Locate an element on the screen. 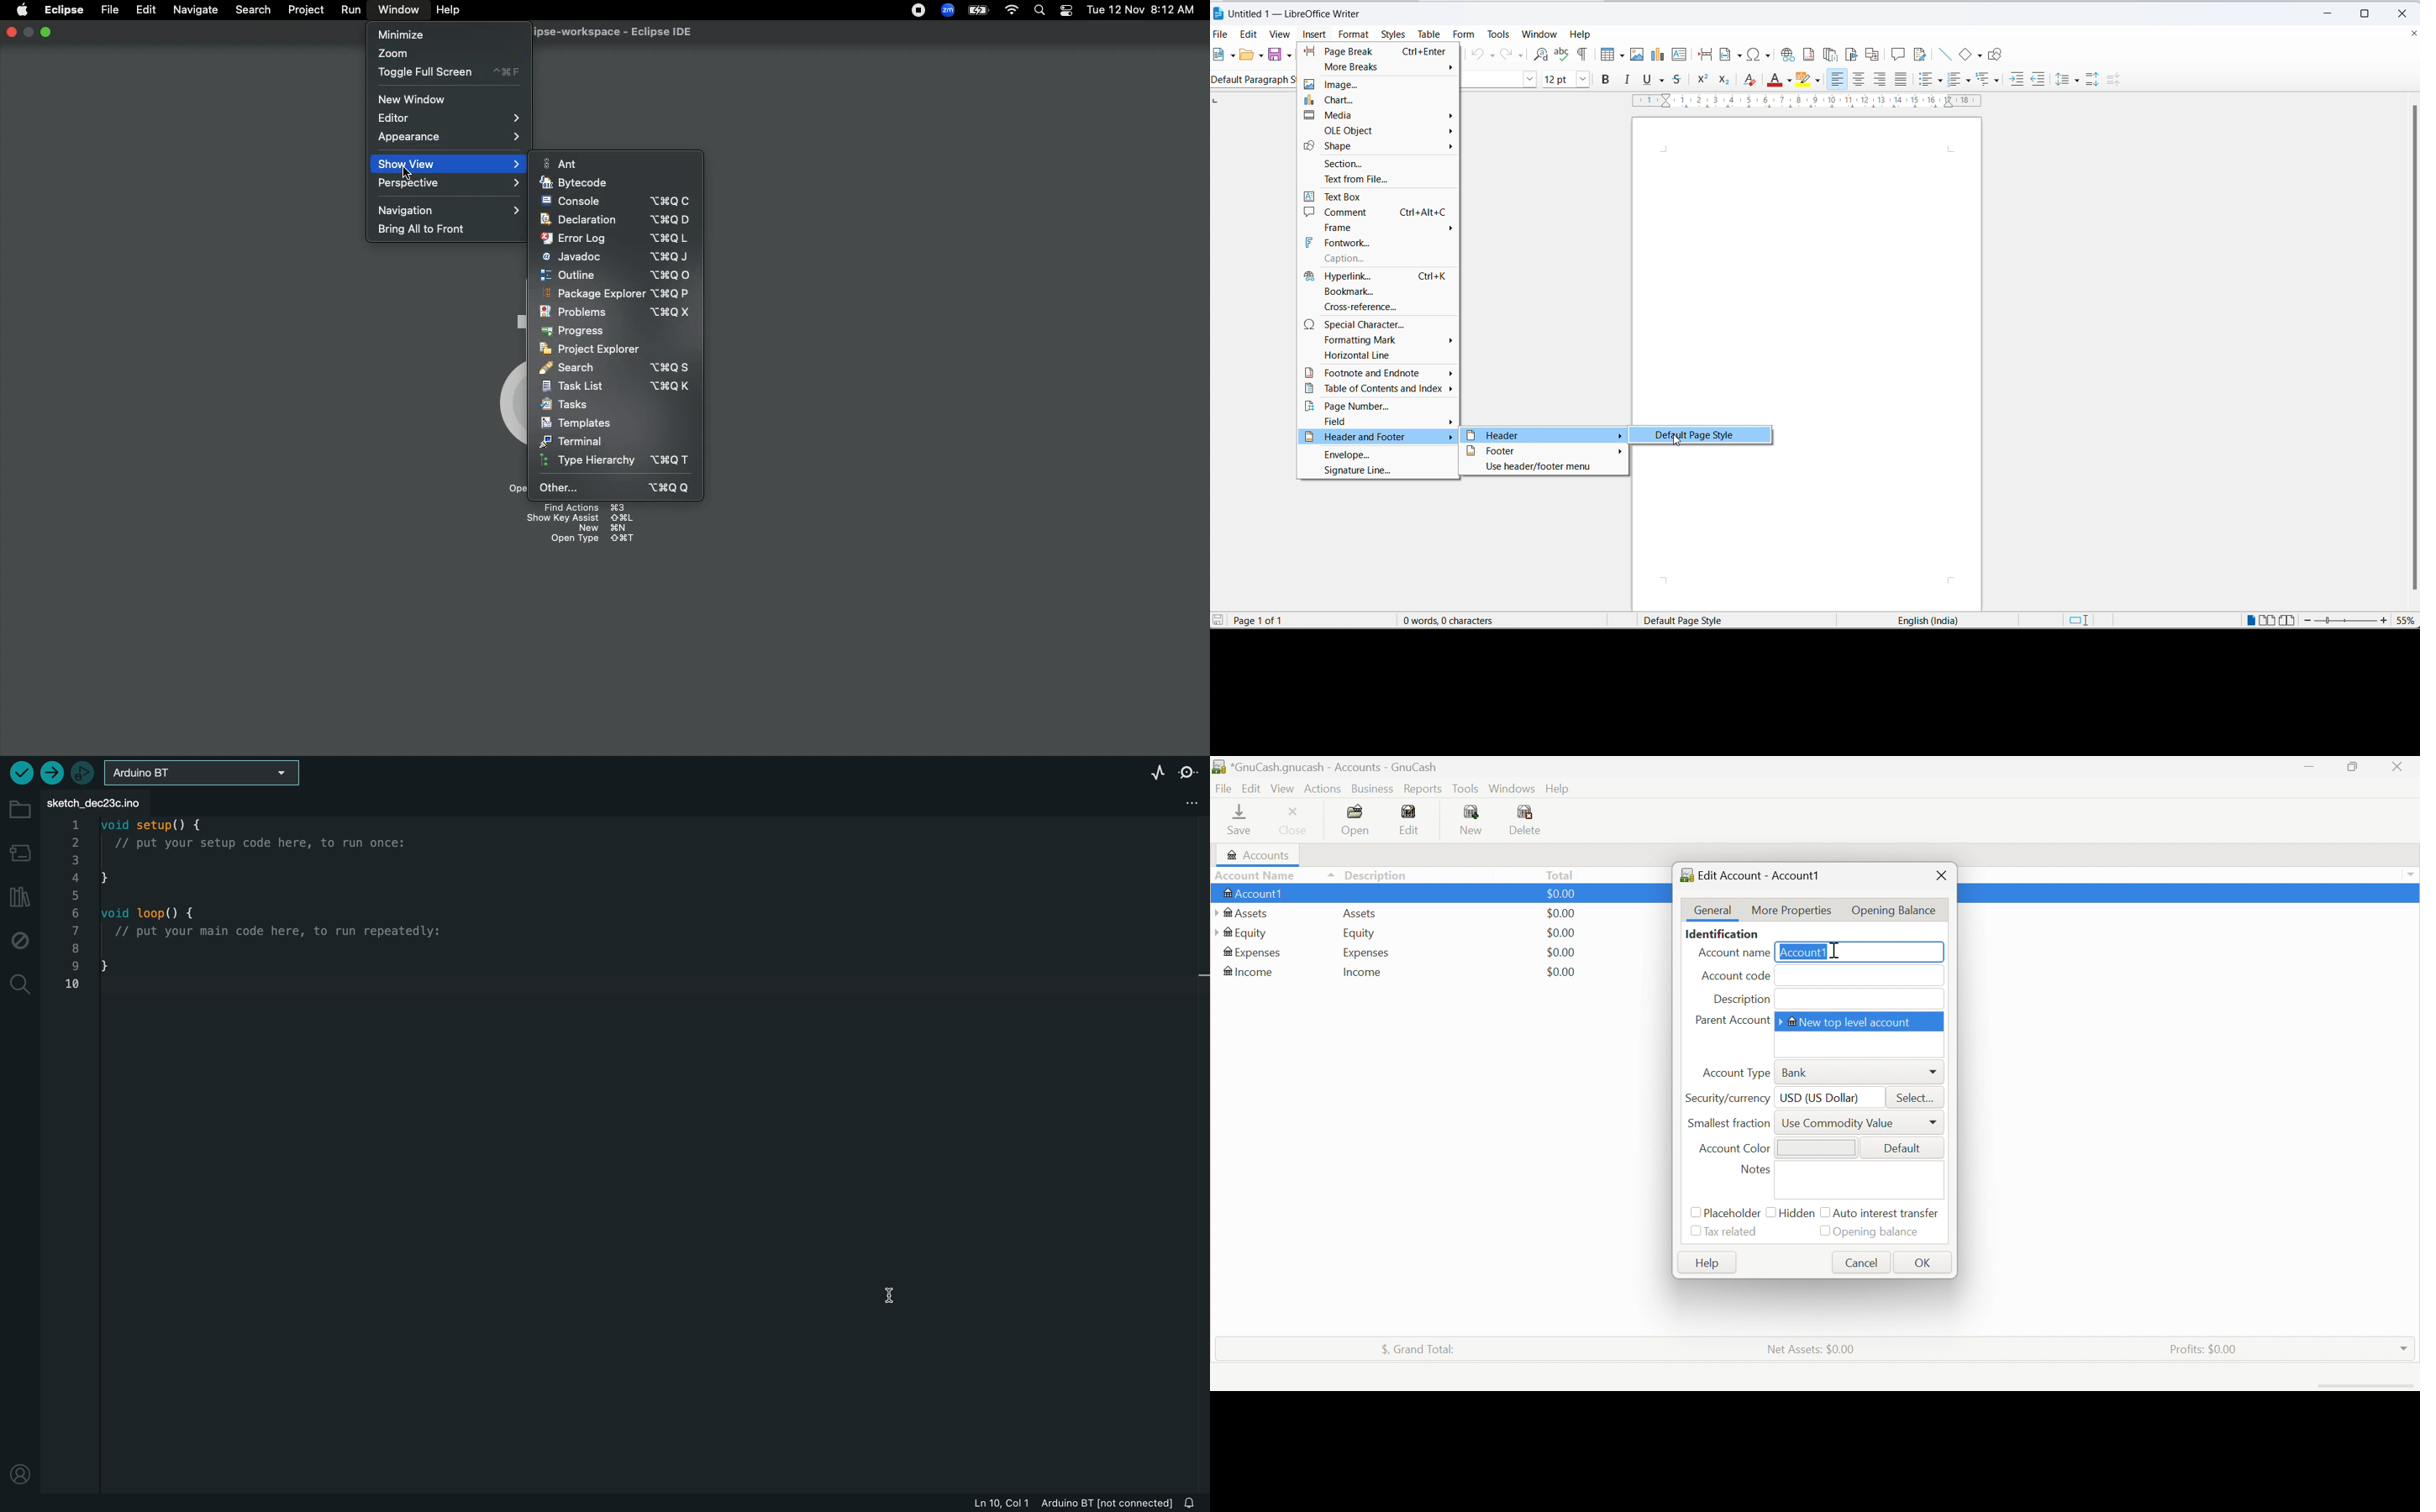  page number  is located at coordinates (1378, 409).